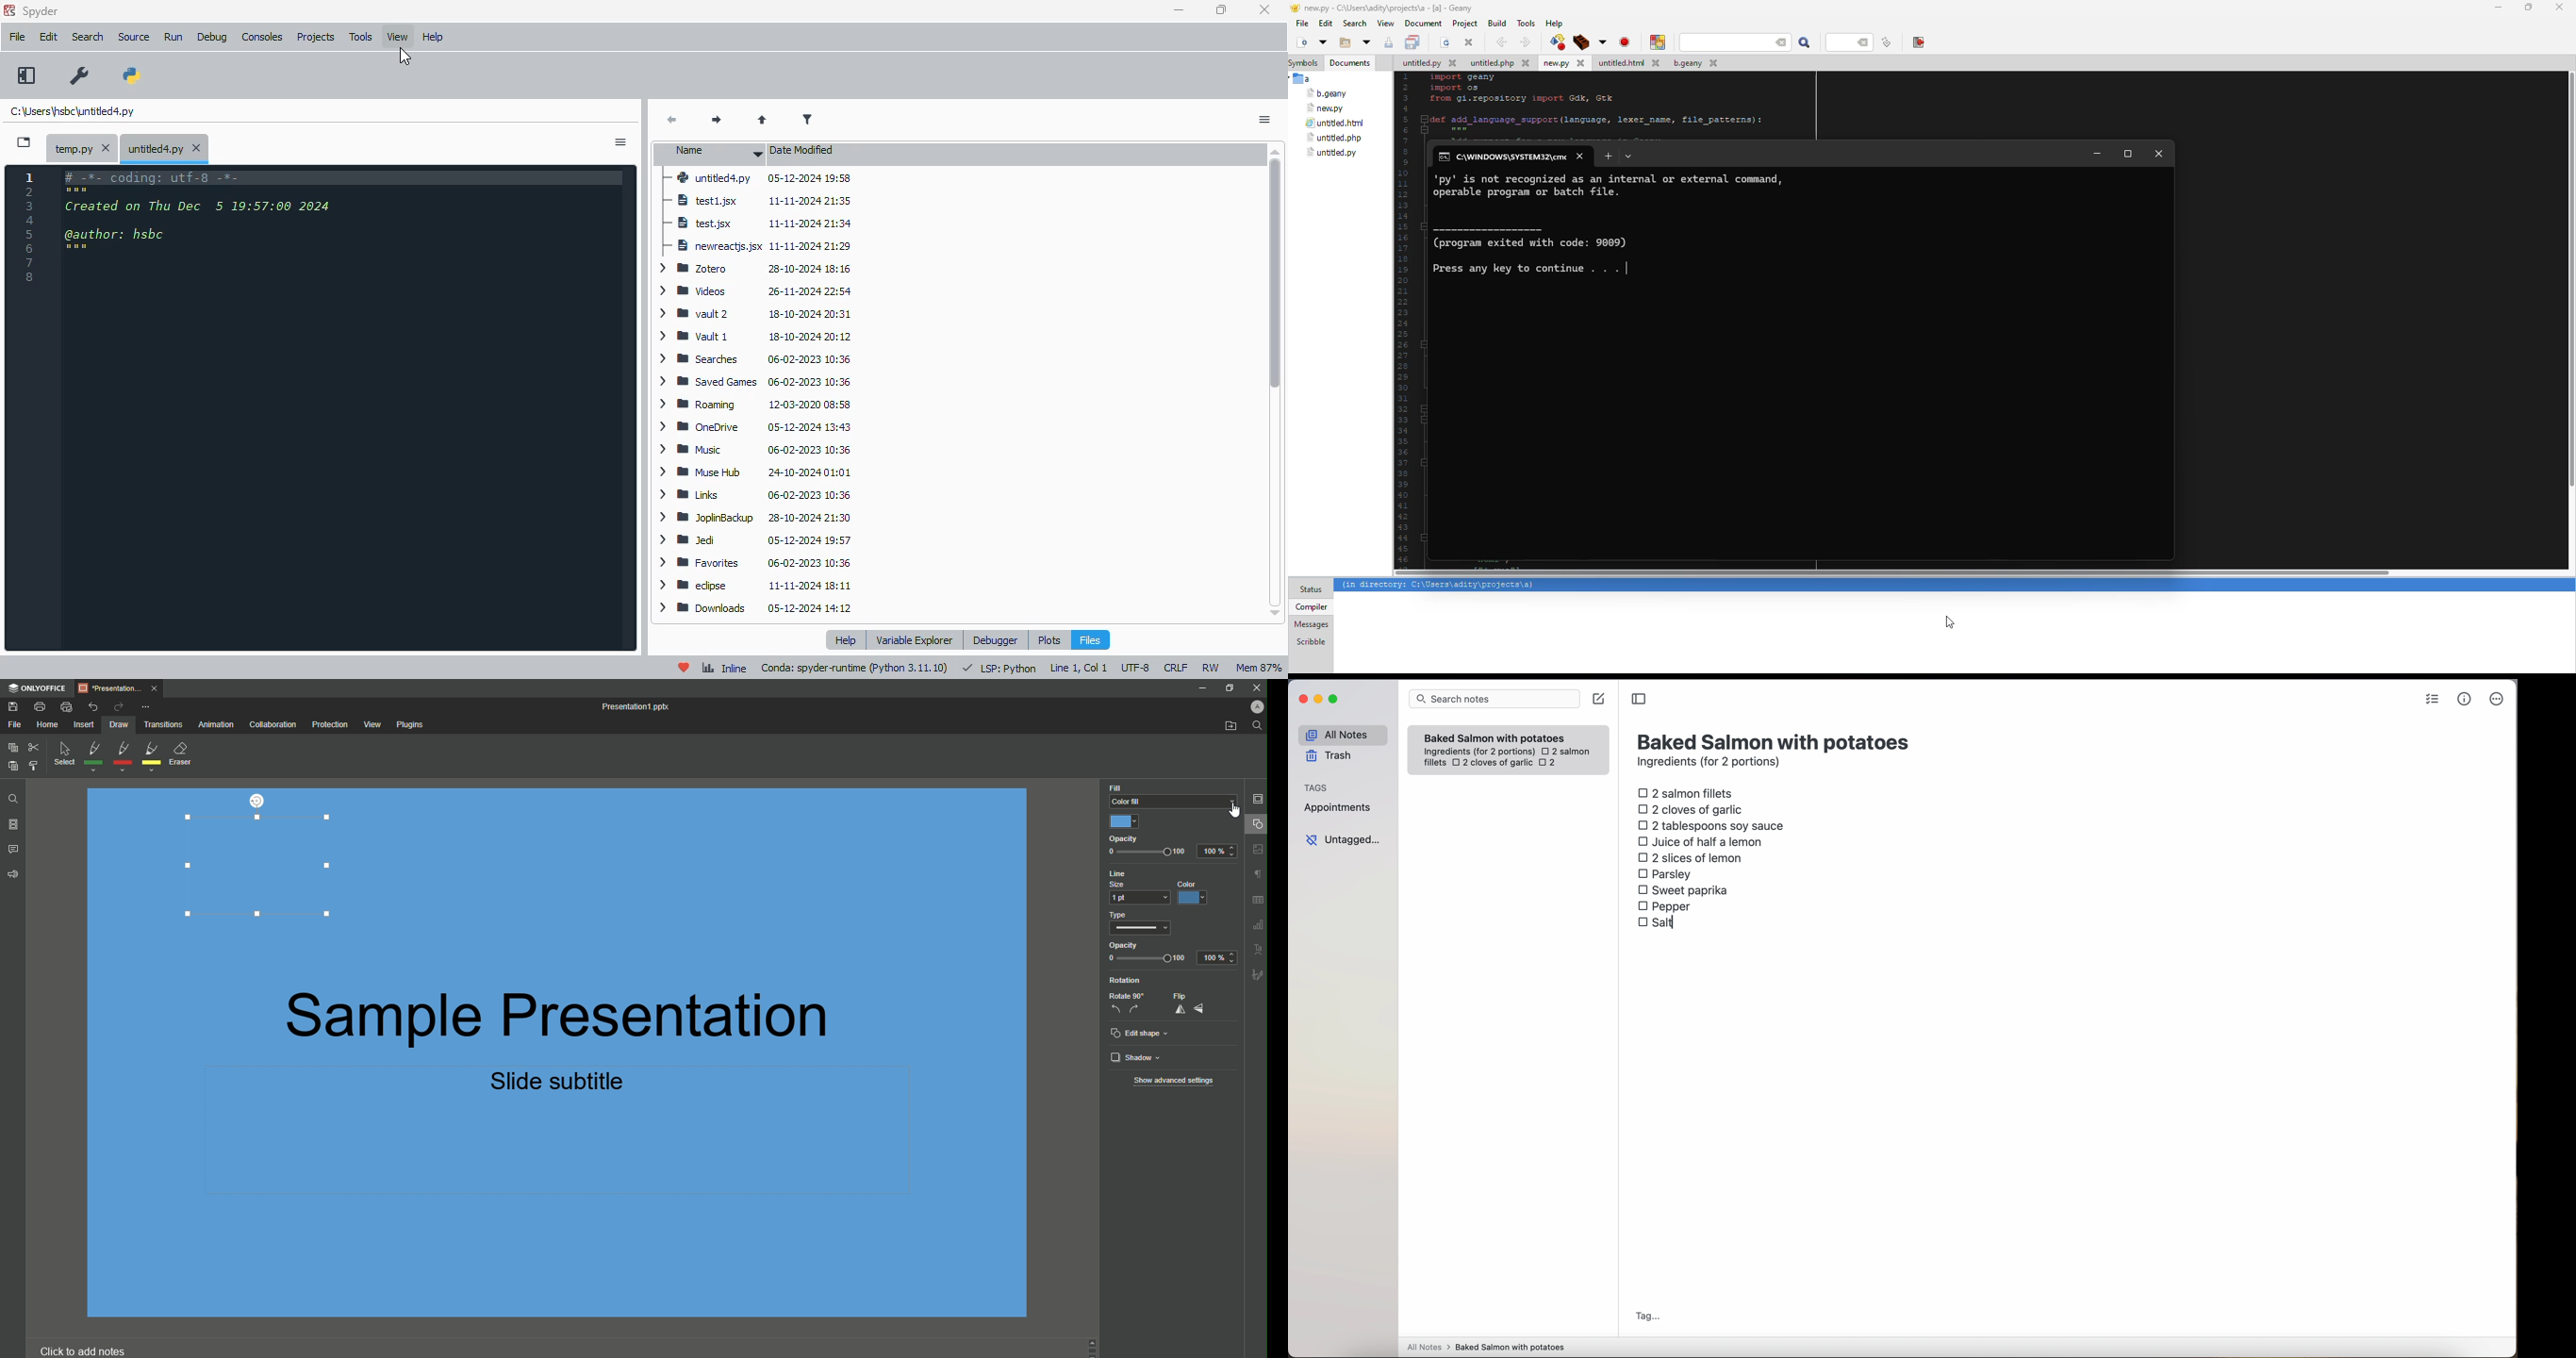 The image size is (2576, 1372). I want to click on ingredients (for 2 portions), so click(1712, 763).